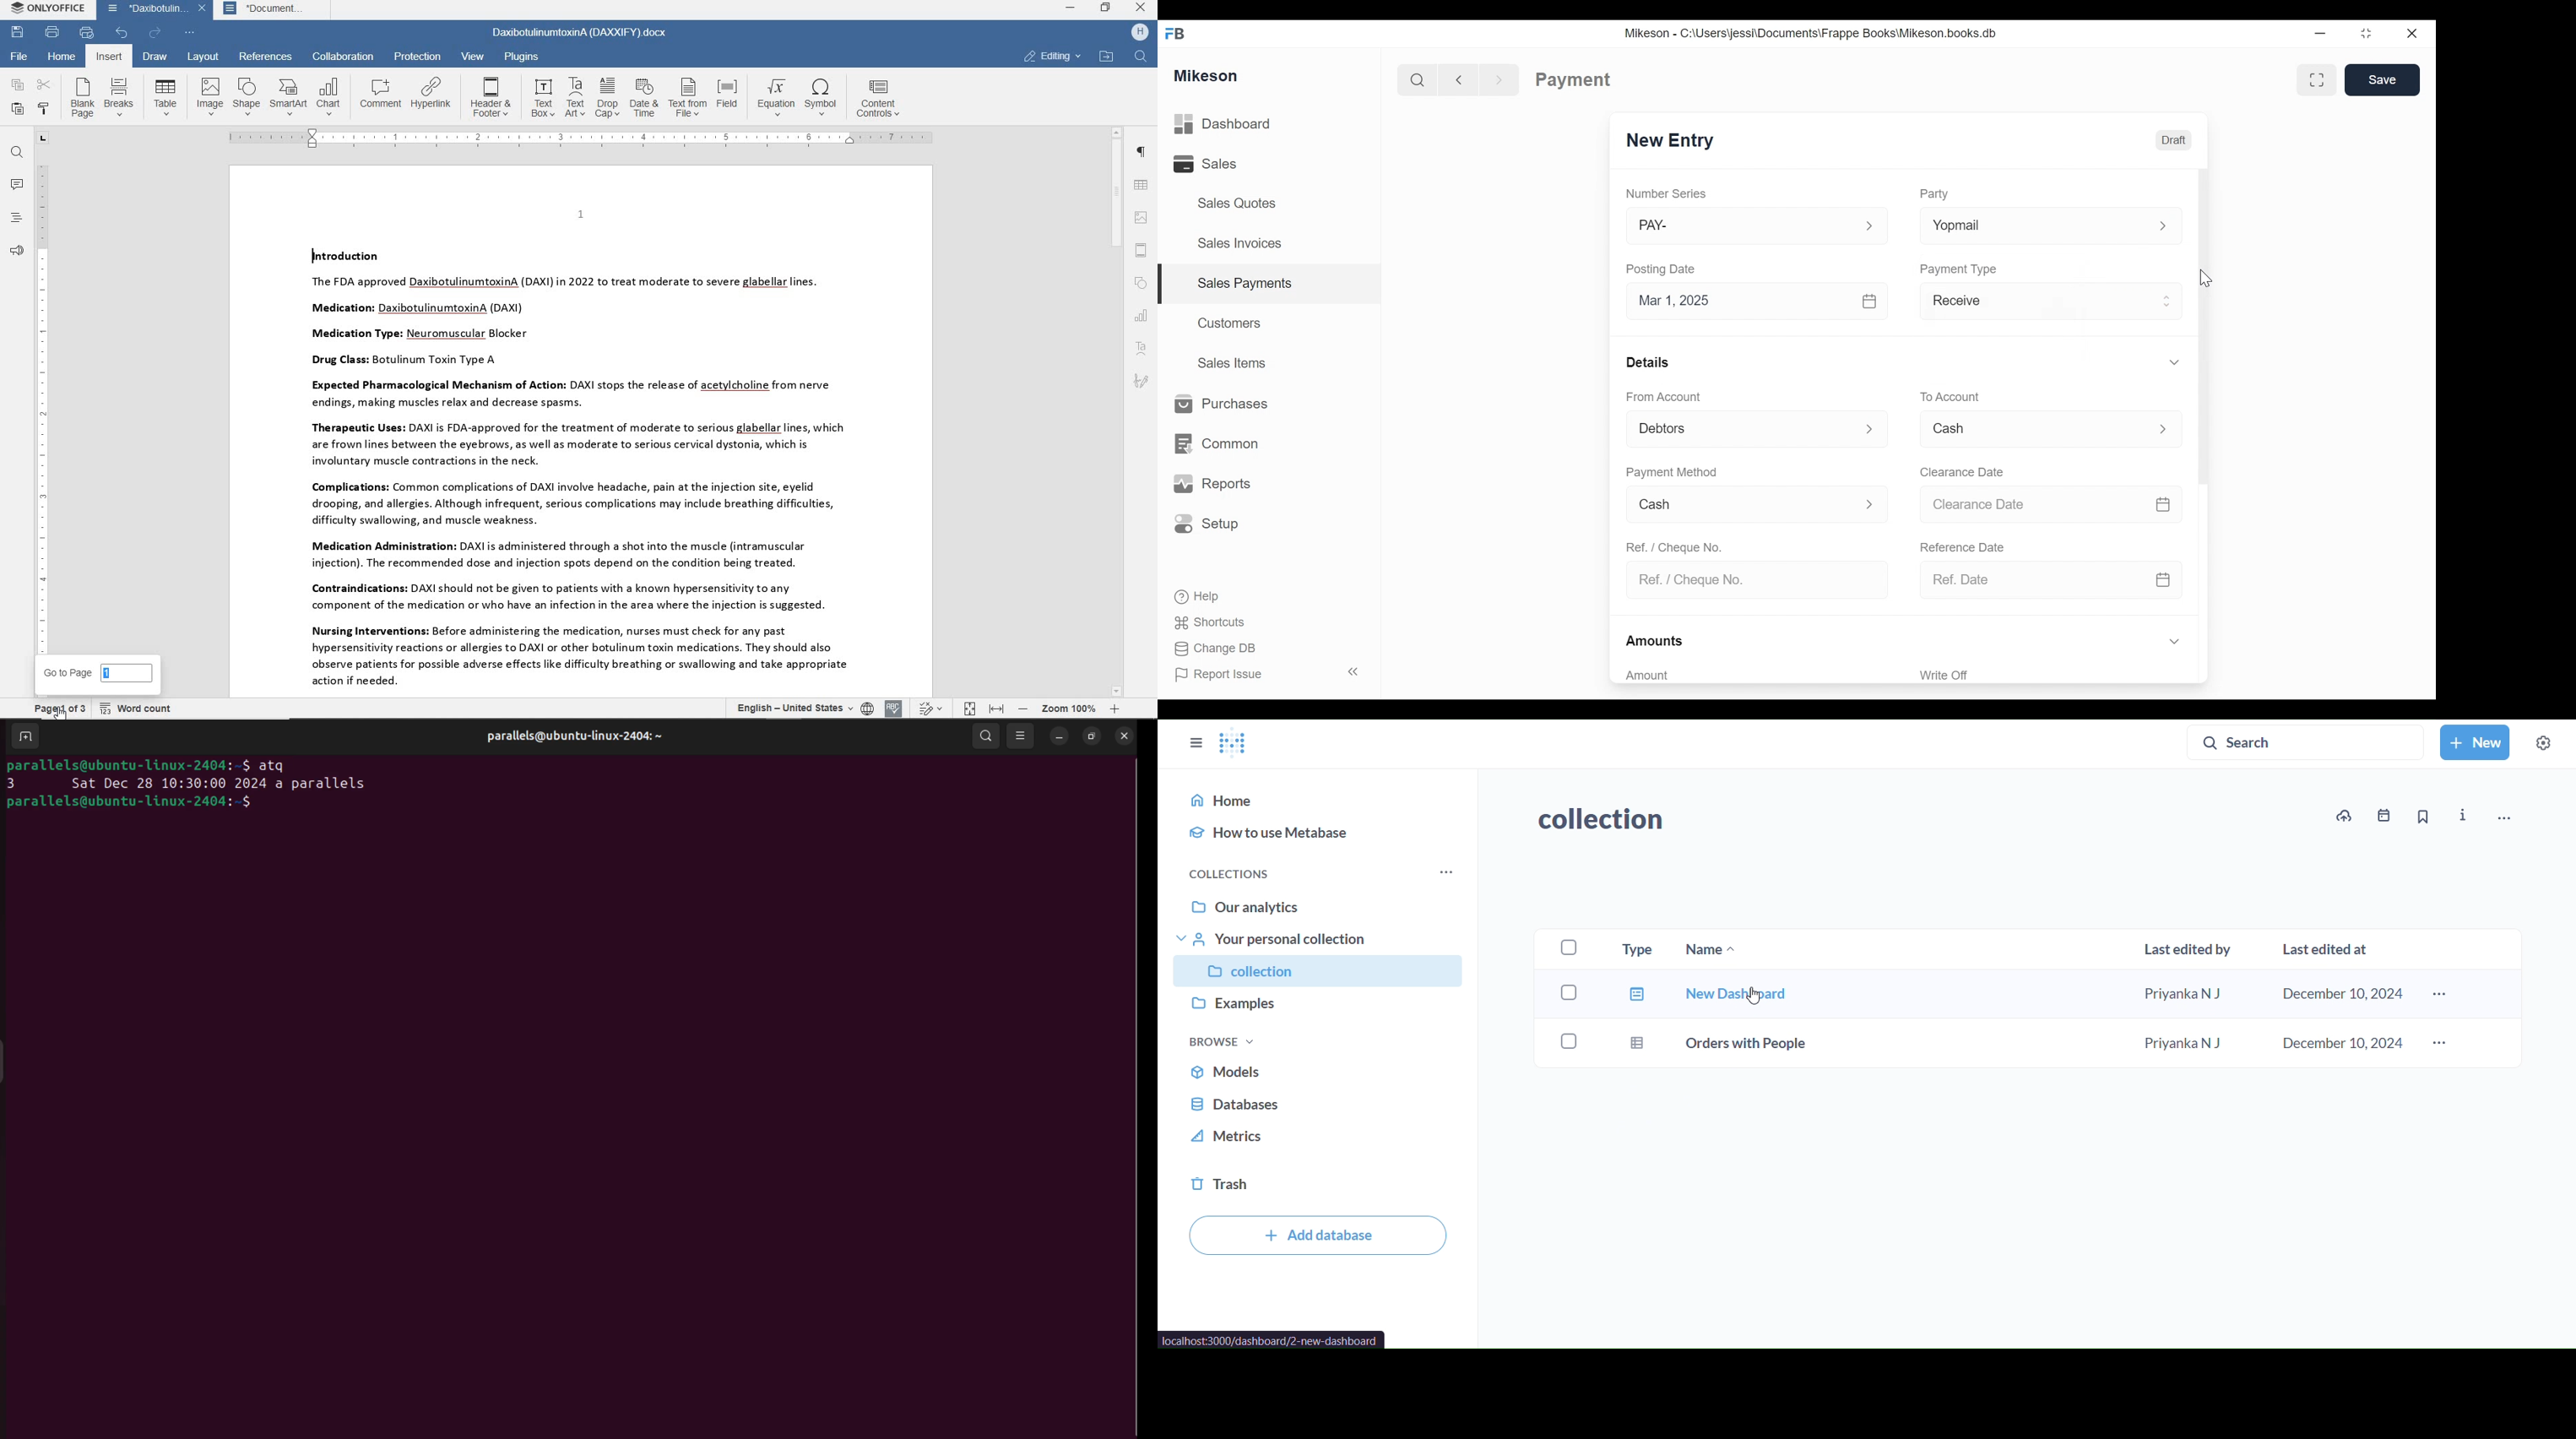  I want to click on print, so click(53, 32).